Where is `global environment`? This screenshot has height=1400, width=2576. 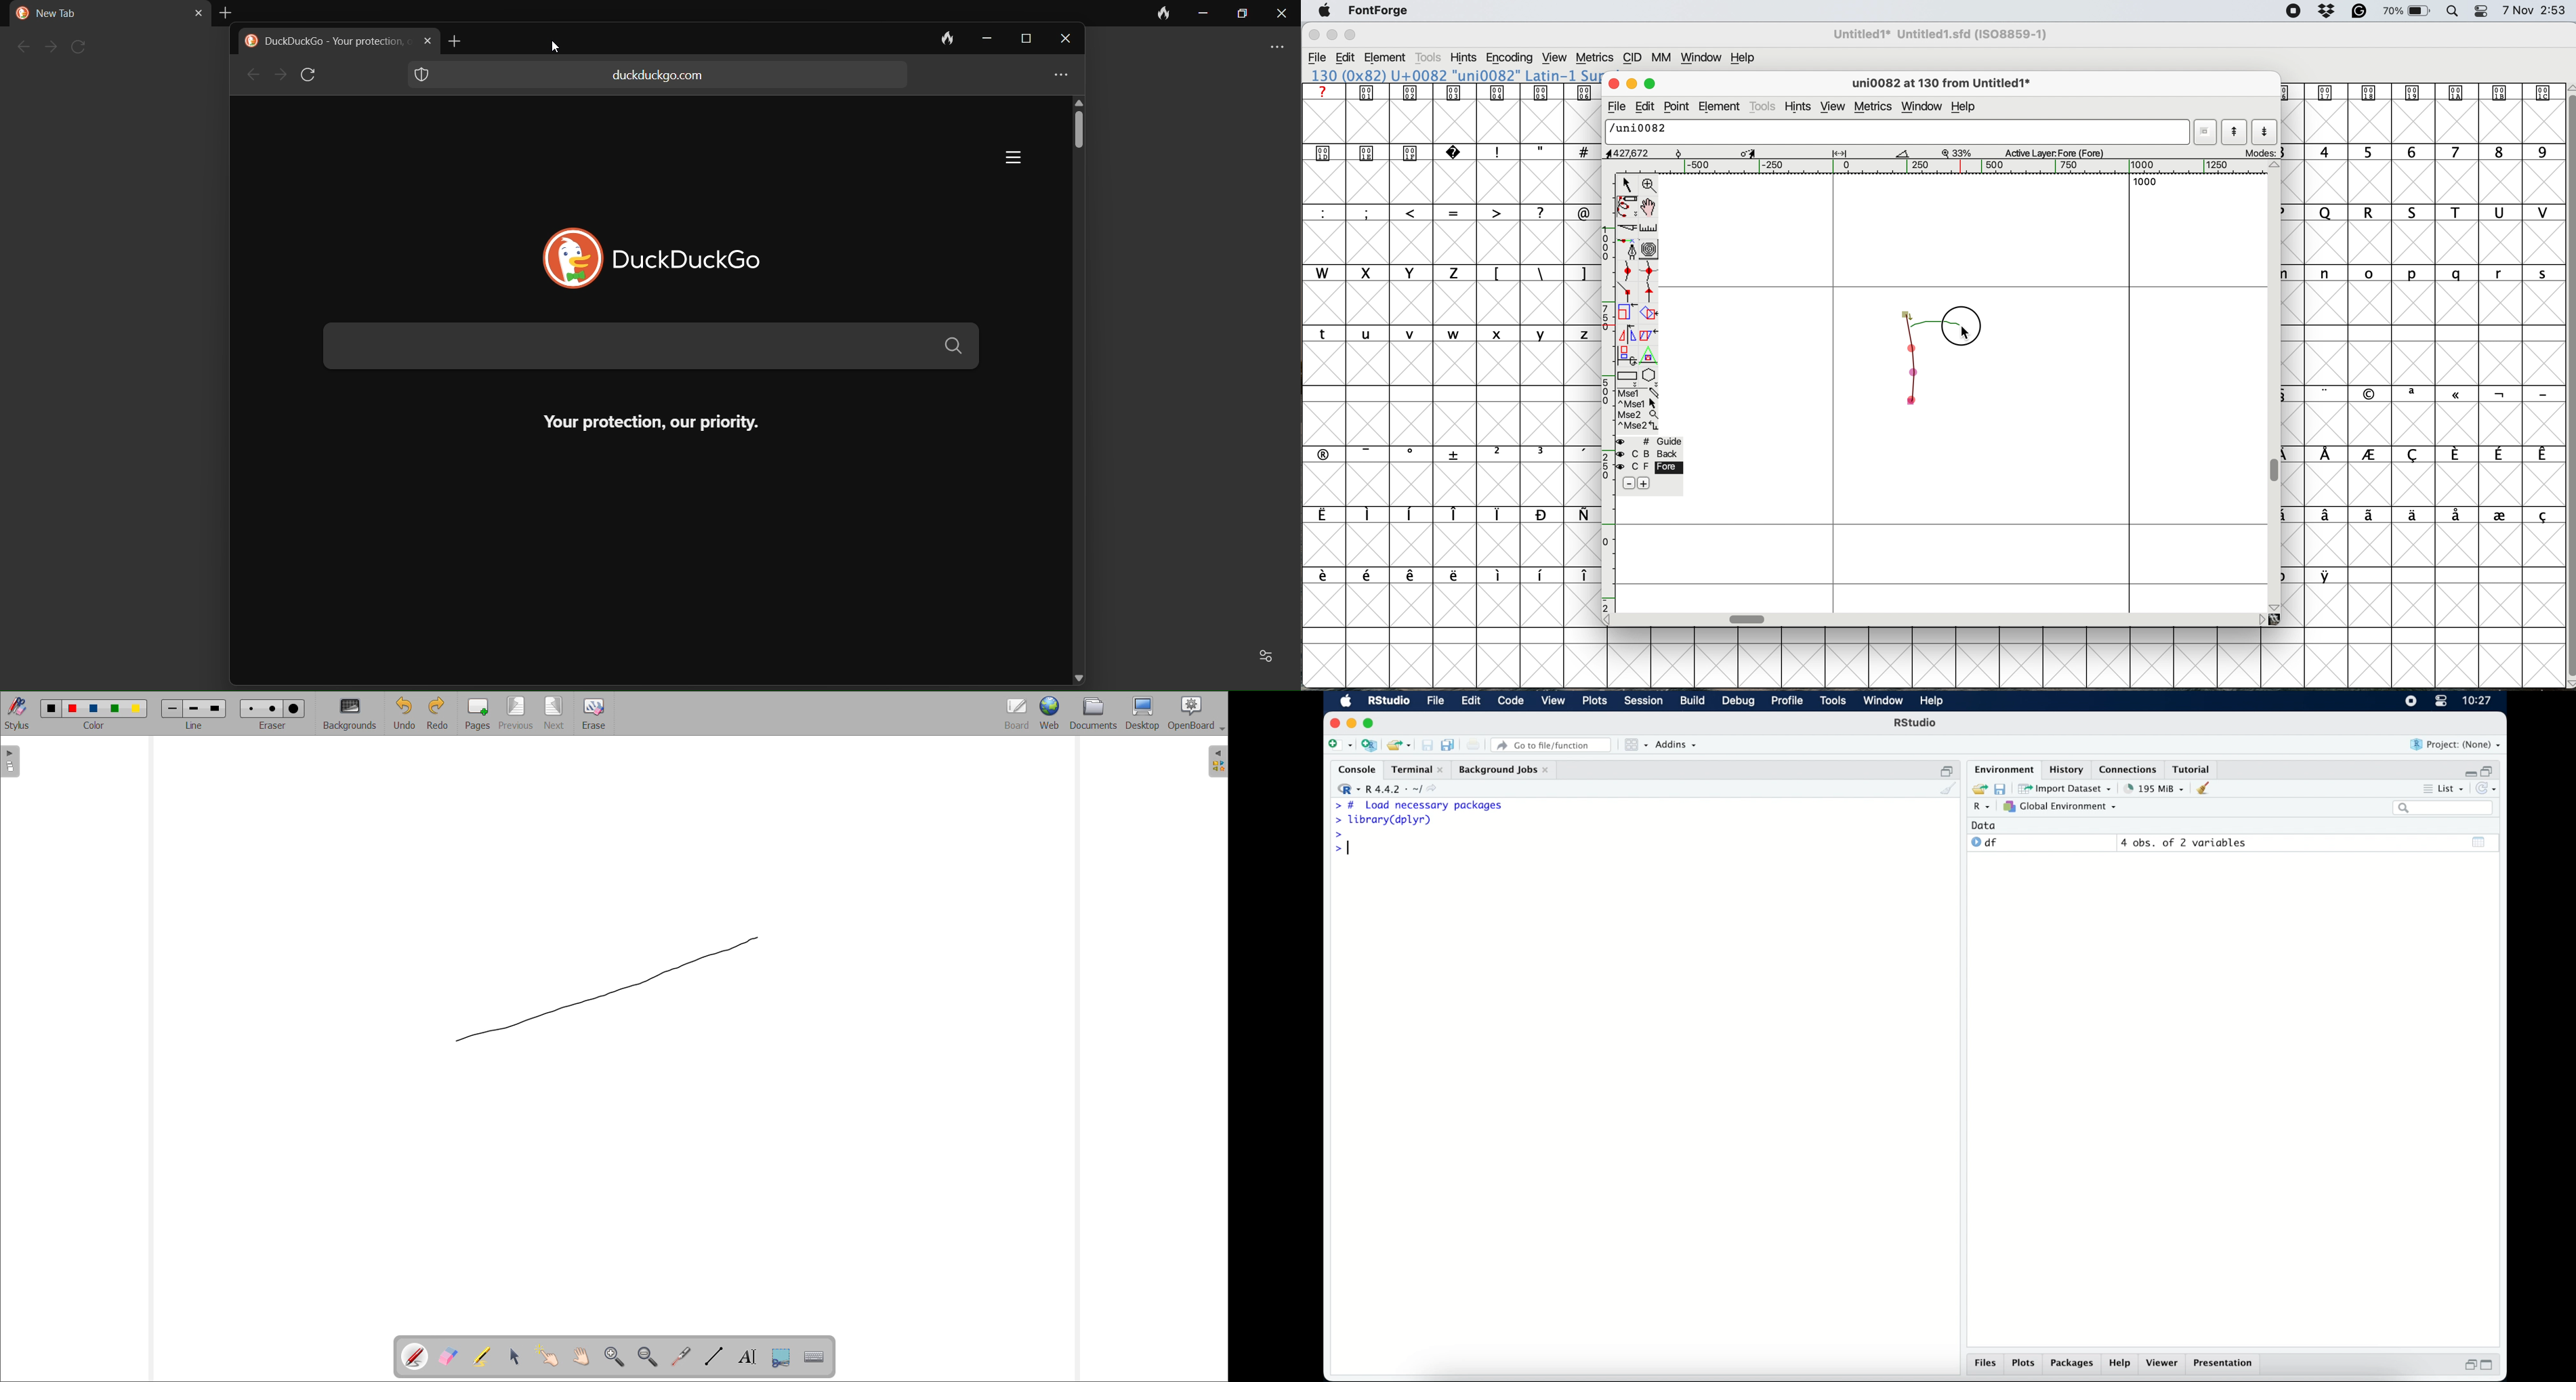 global environment is located at coordinates (2060, 807).